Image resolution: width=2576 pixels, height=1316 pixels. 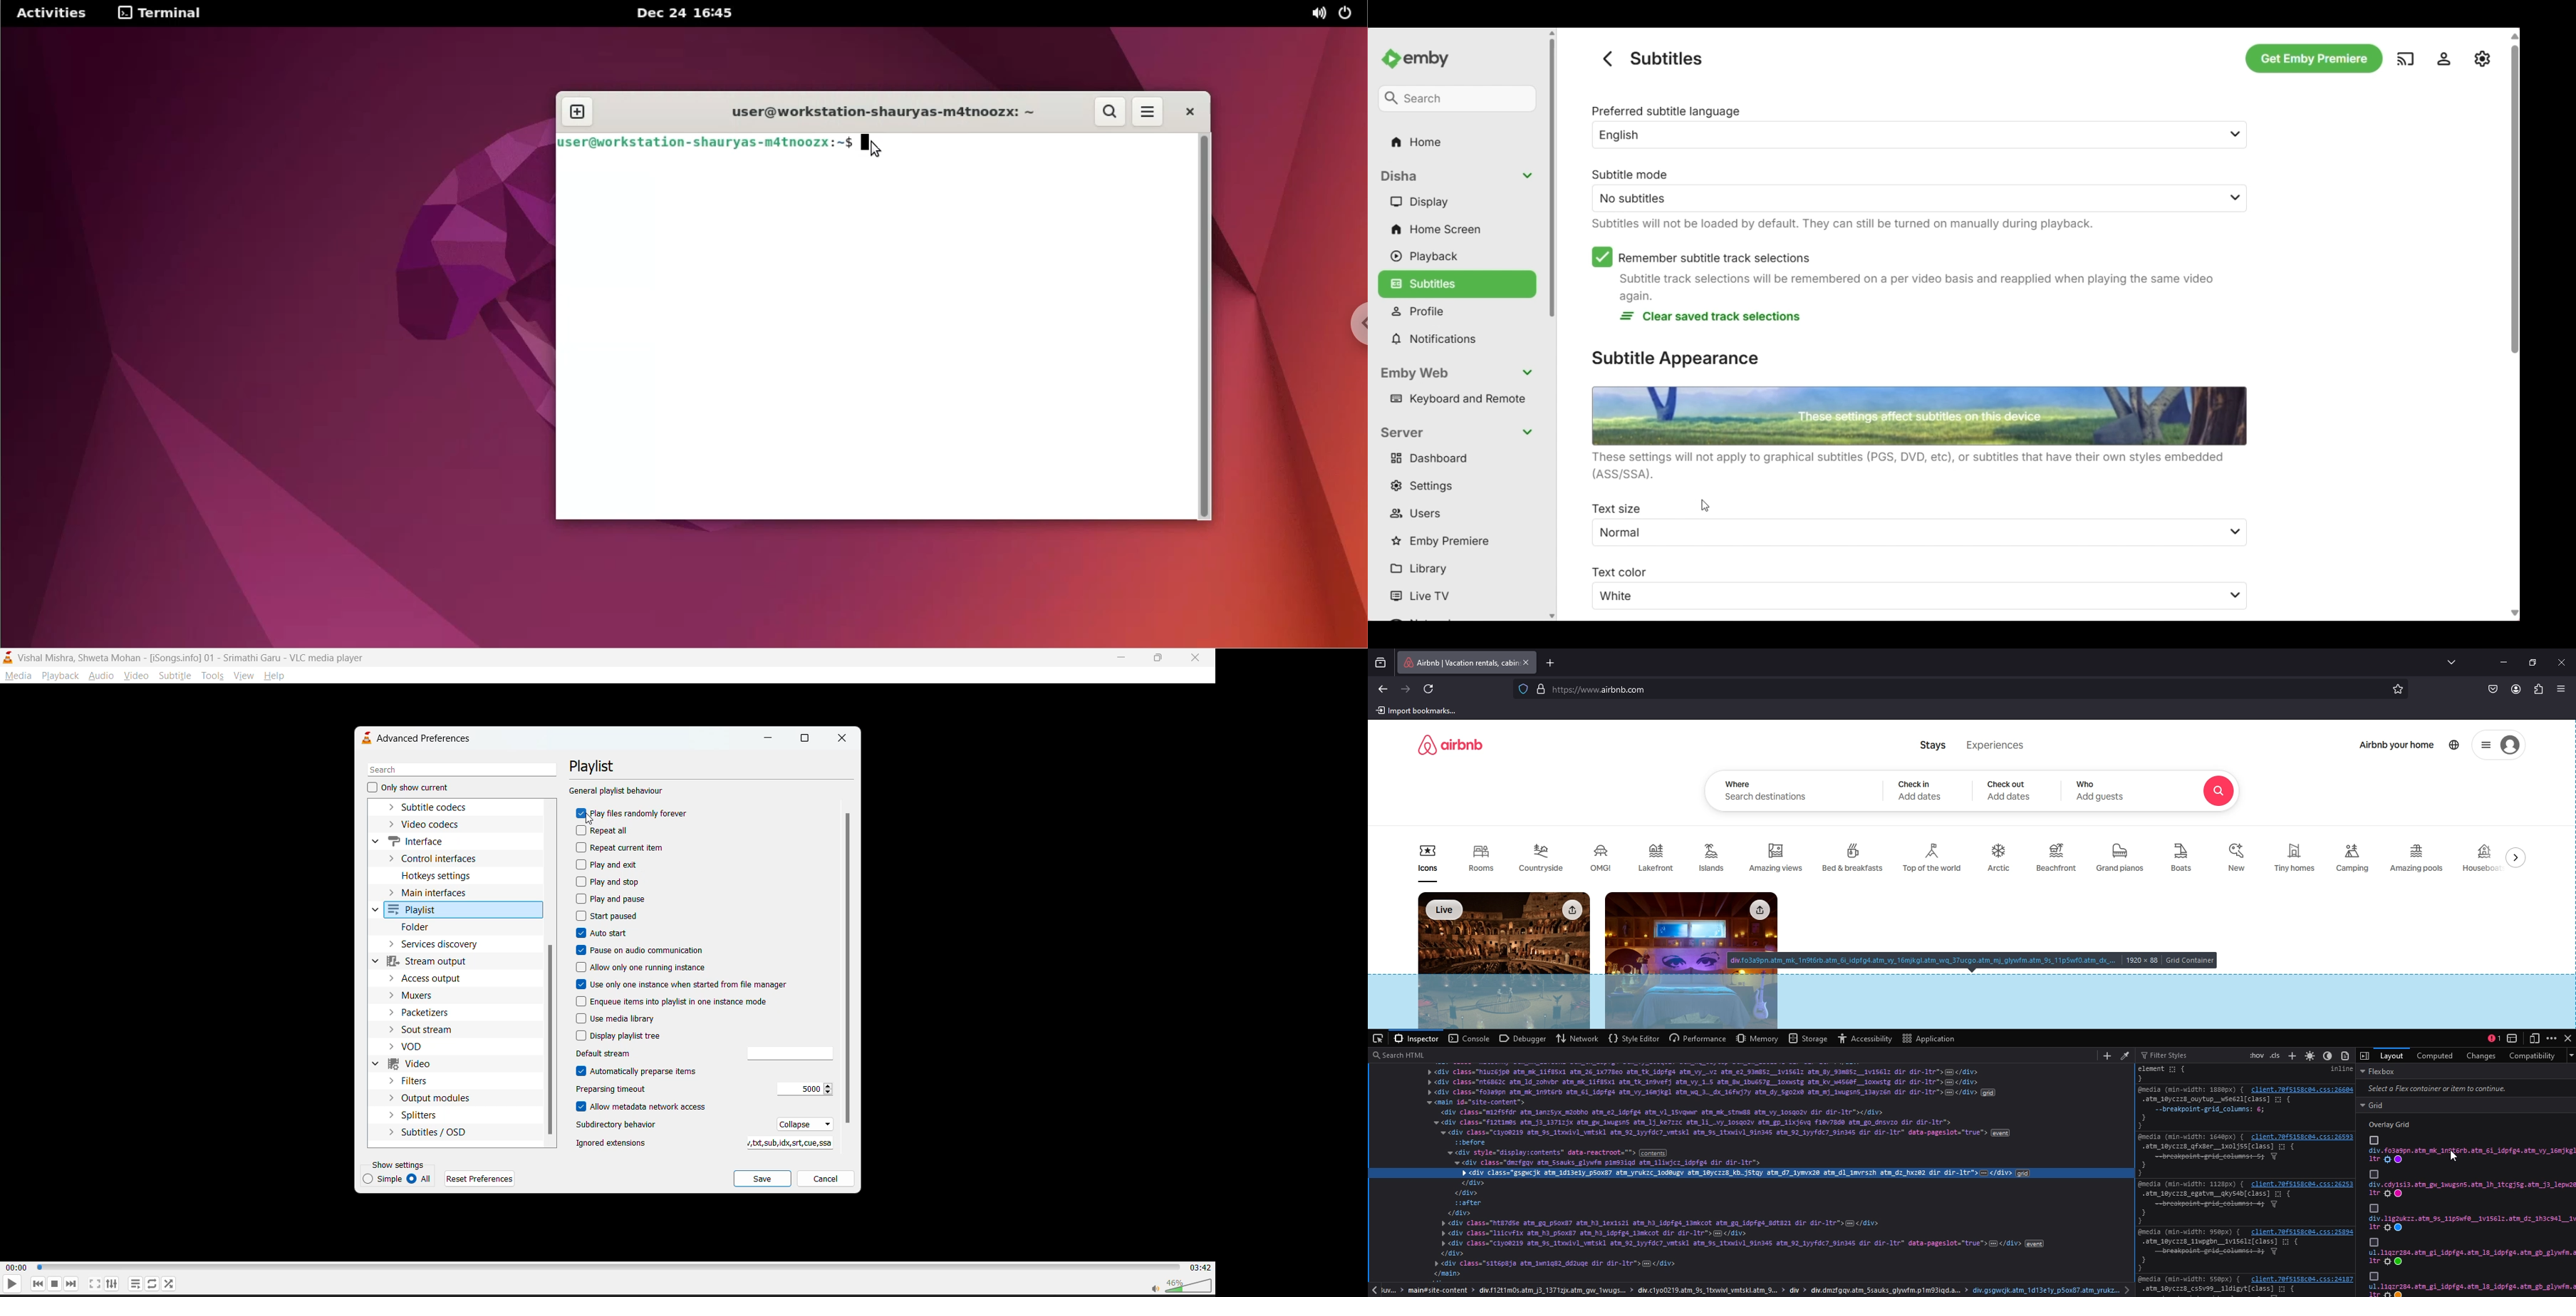 I want to click on Checkbox , so click(x=2374, y=1174).